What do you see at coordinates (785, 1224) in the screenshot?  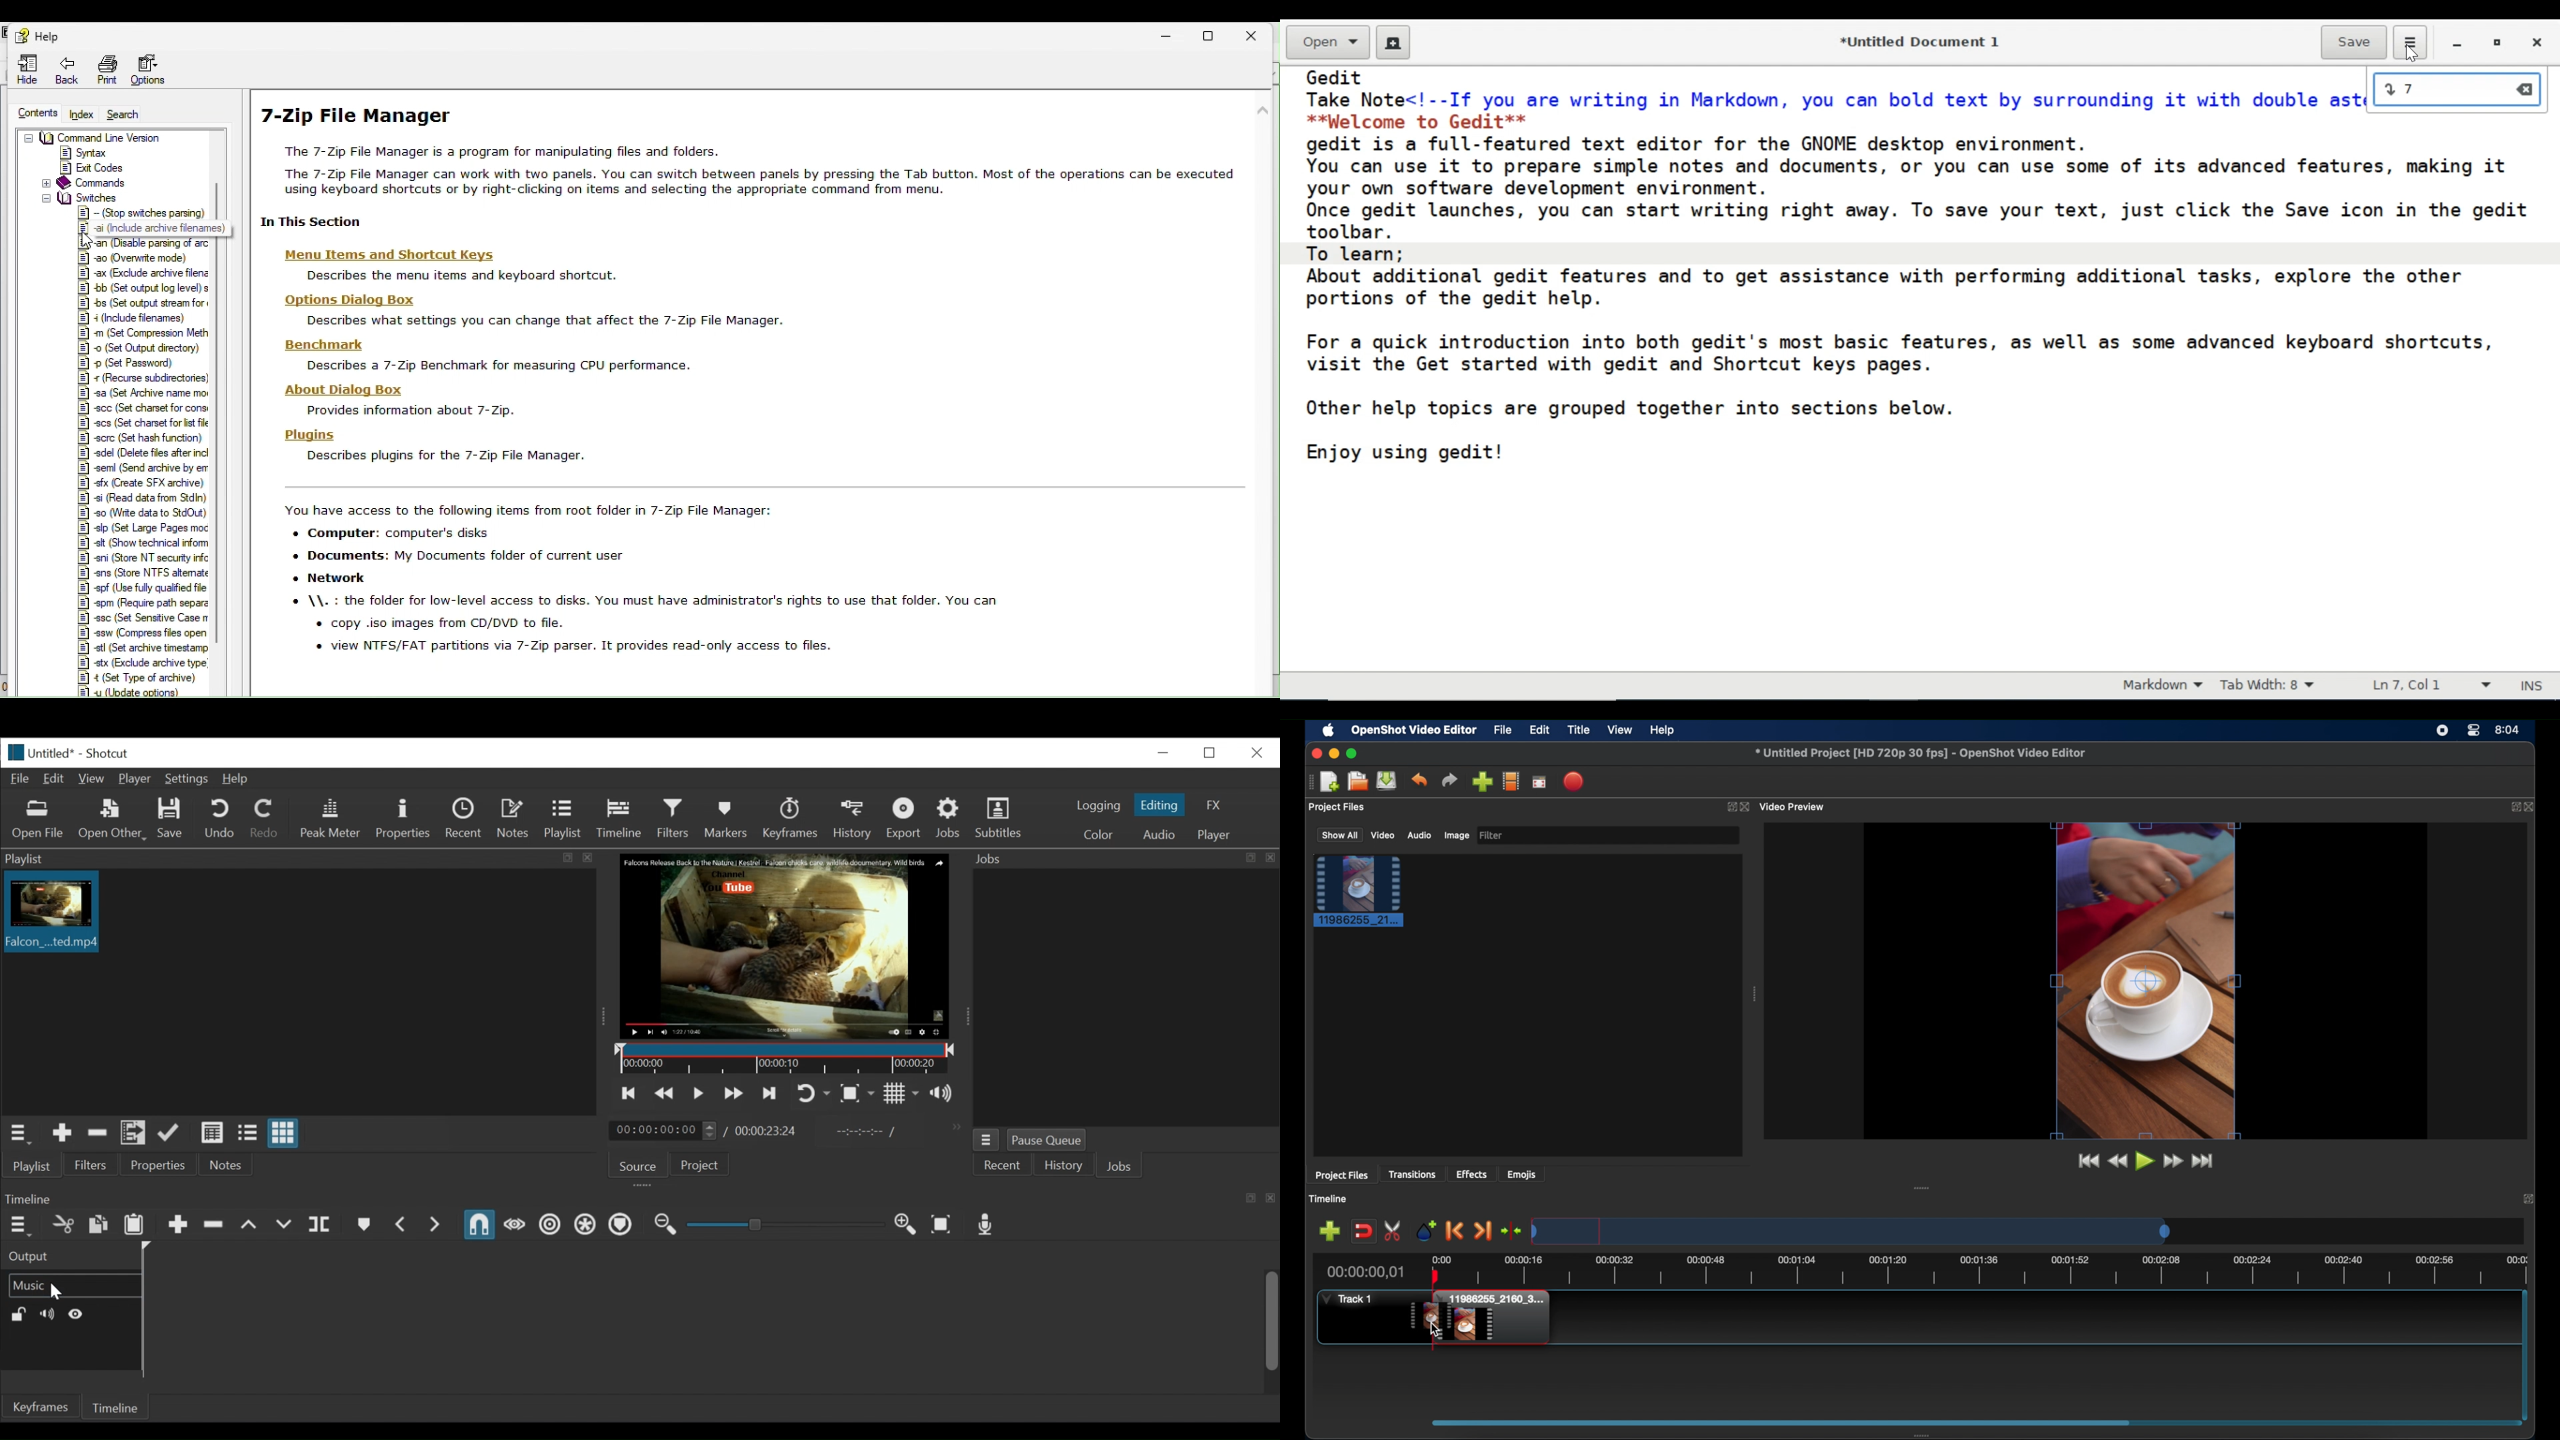 I see `Adjust Zoom Slider` at bounding box center [785, 1224].